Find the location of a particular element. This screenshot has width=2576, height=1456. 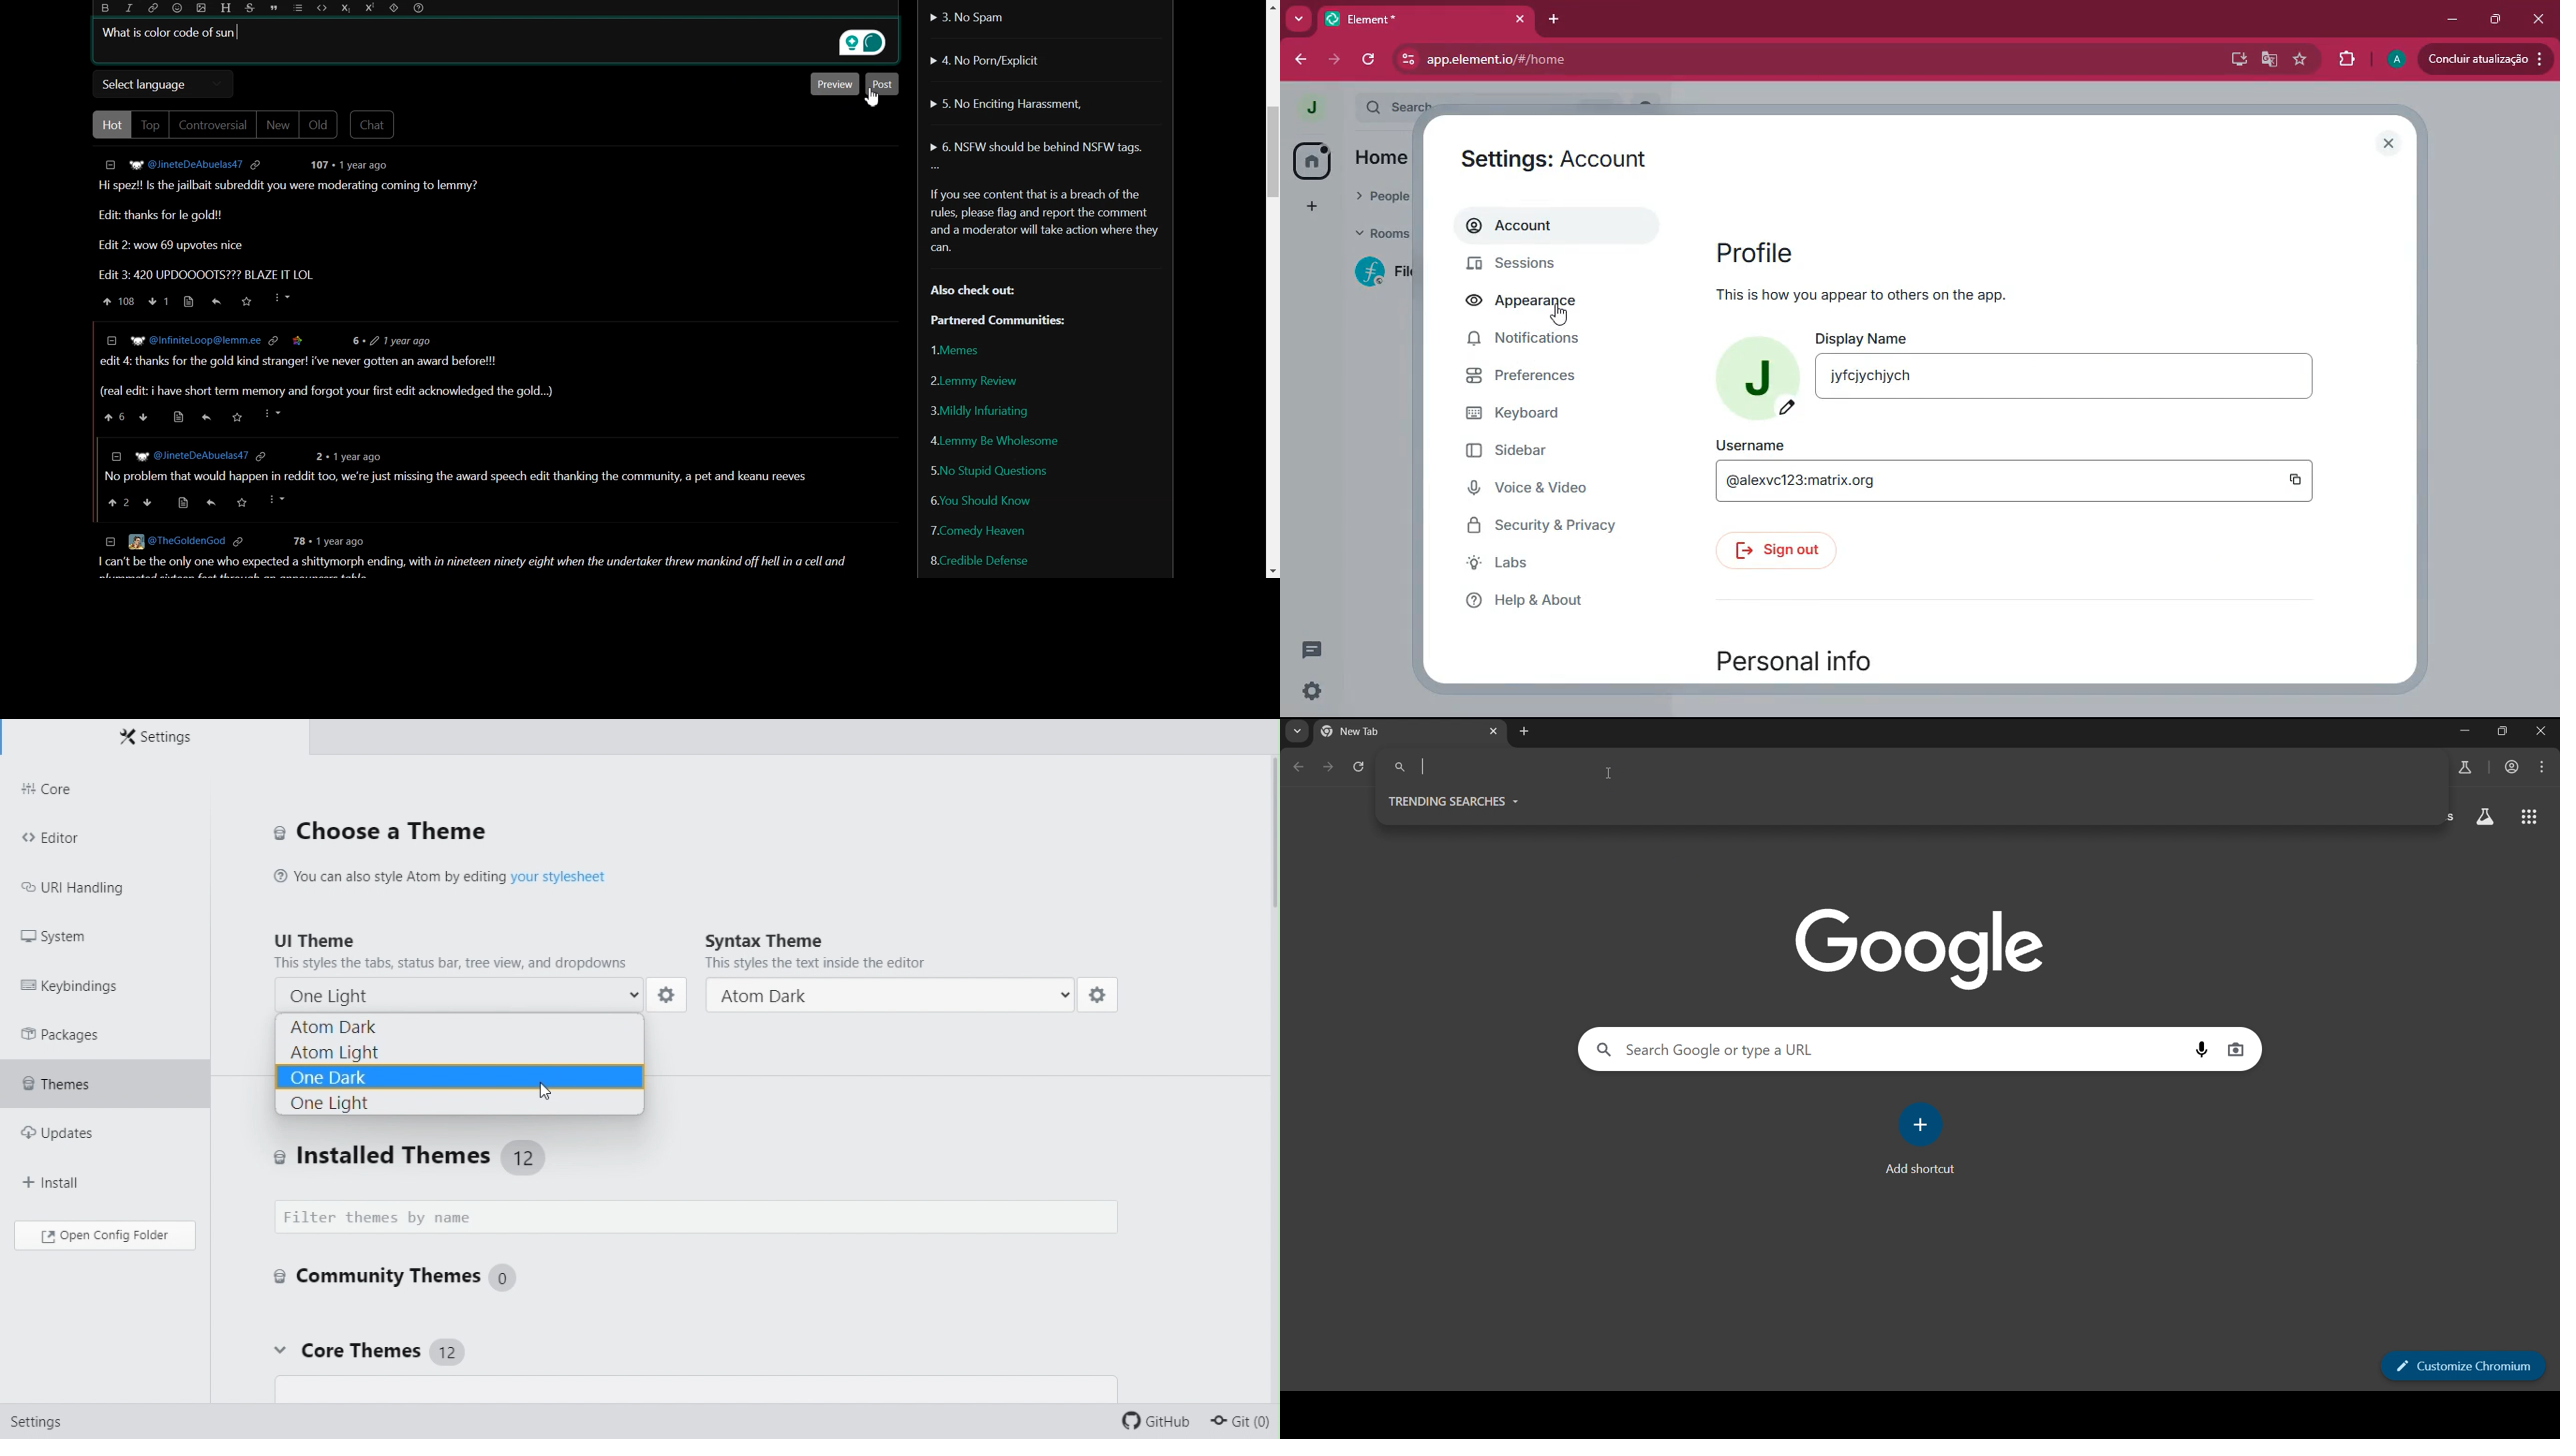

more is located at coordinates (1299, 20).